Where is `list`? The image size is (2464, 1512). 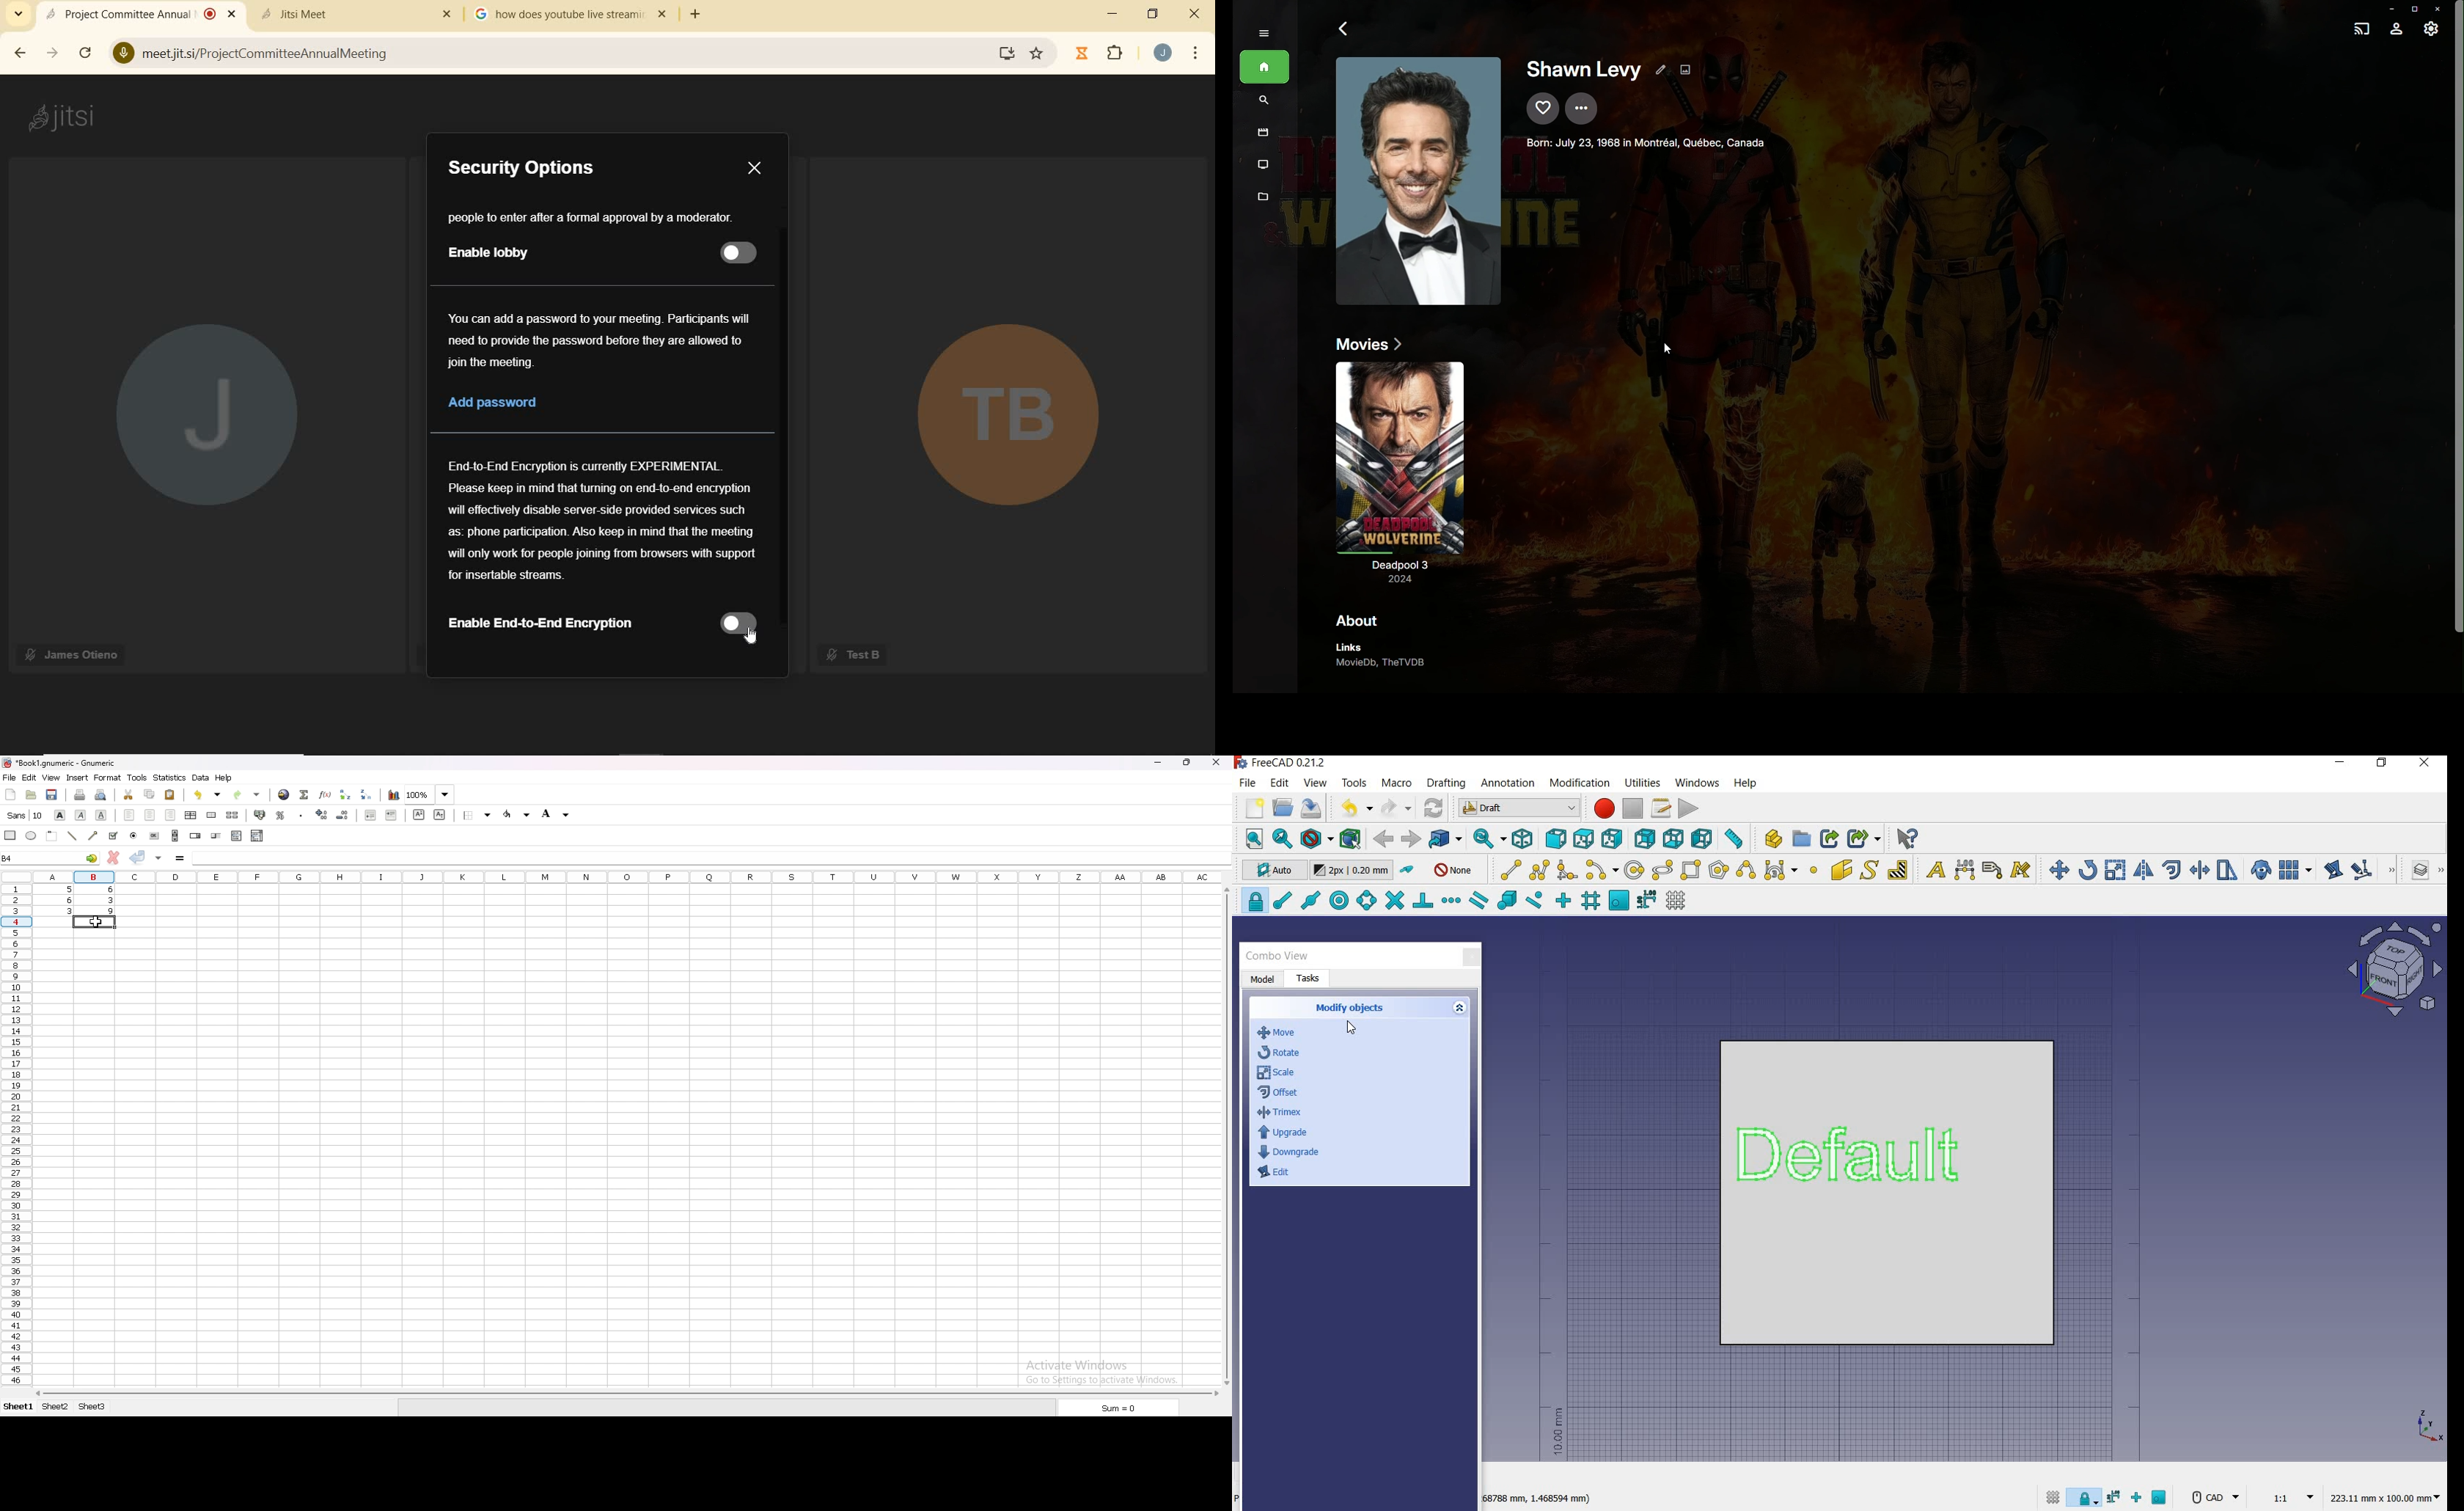 list is located at coordinates (236, 835).